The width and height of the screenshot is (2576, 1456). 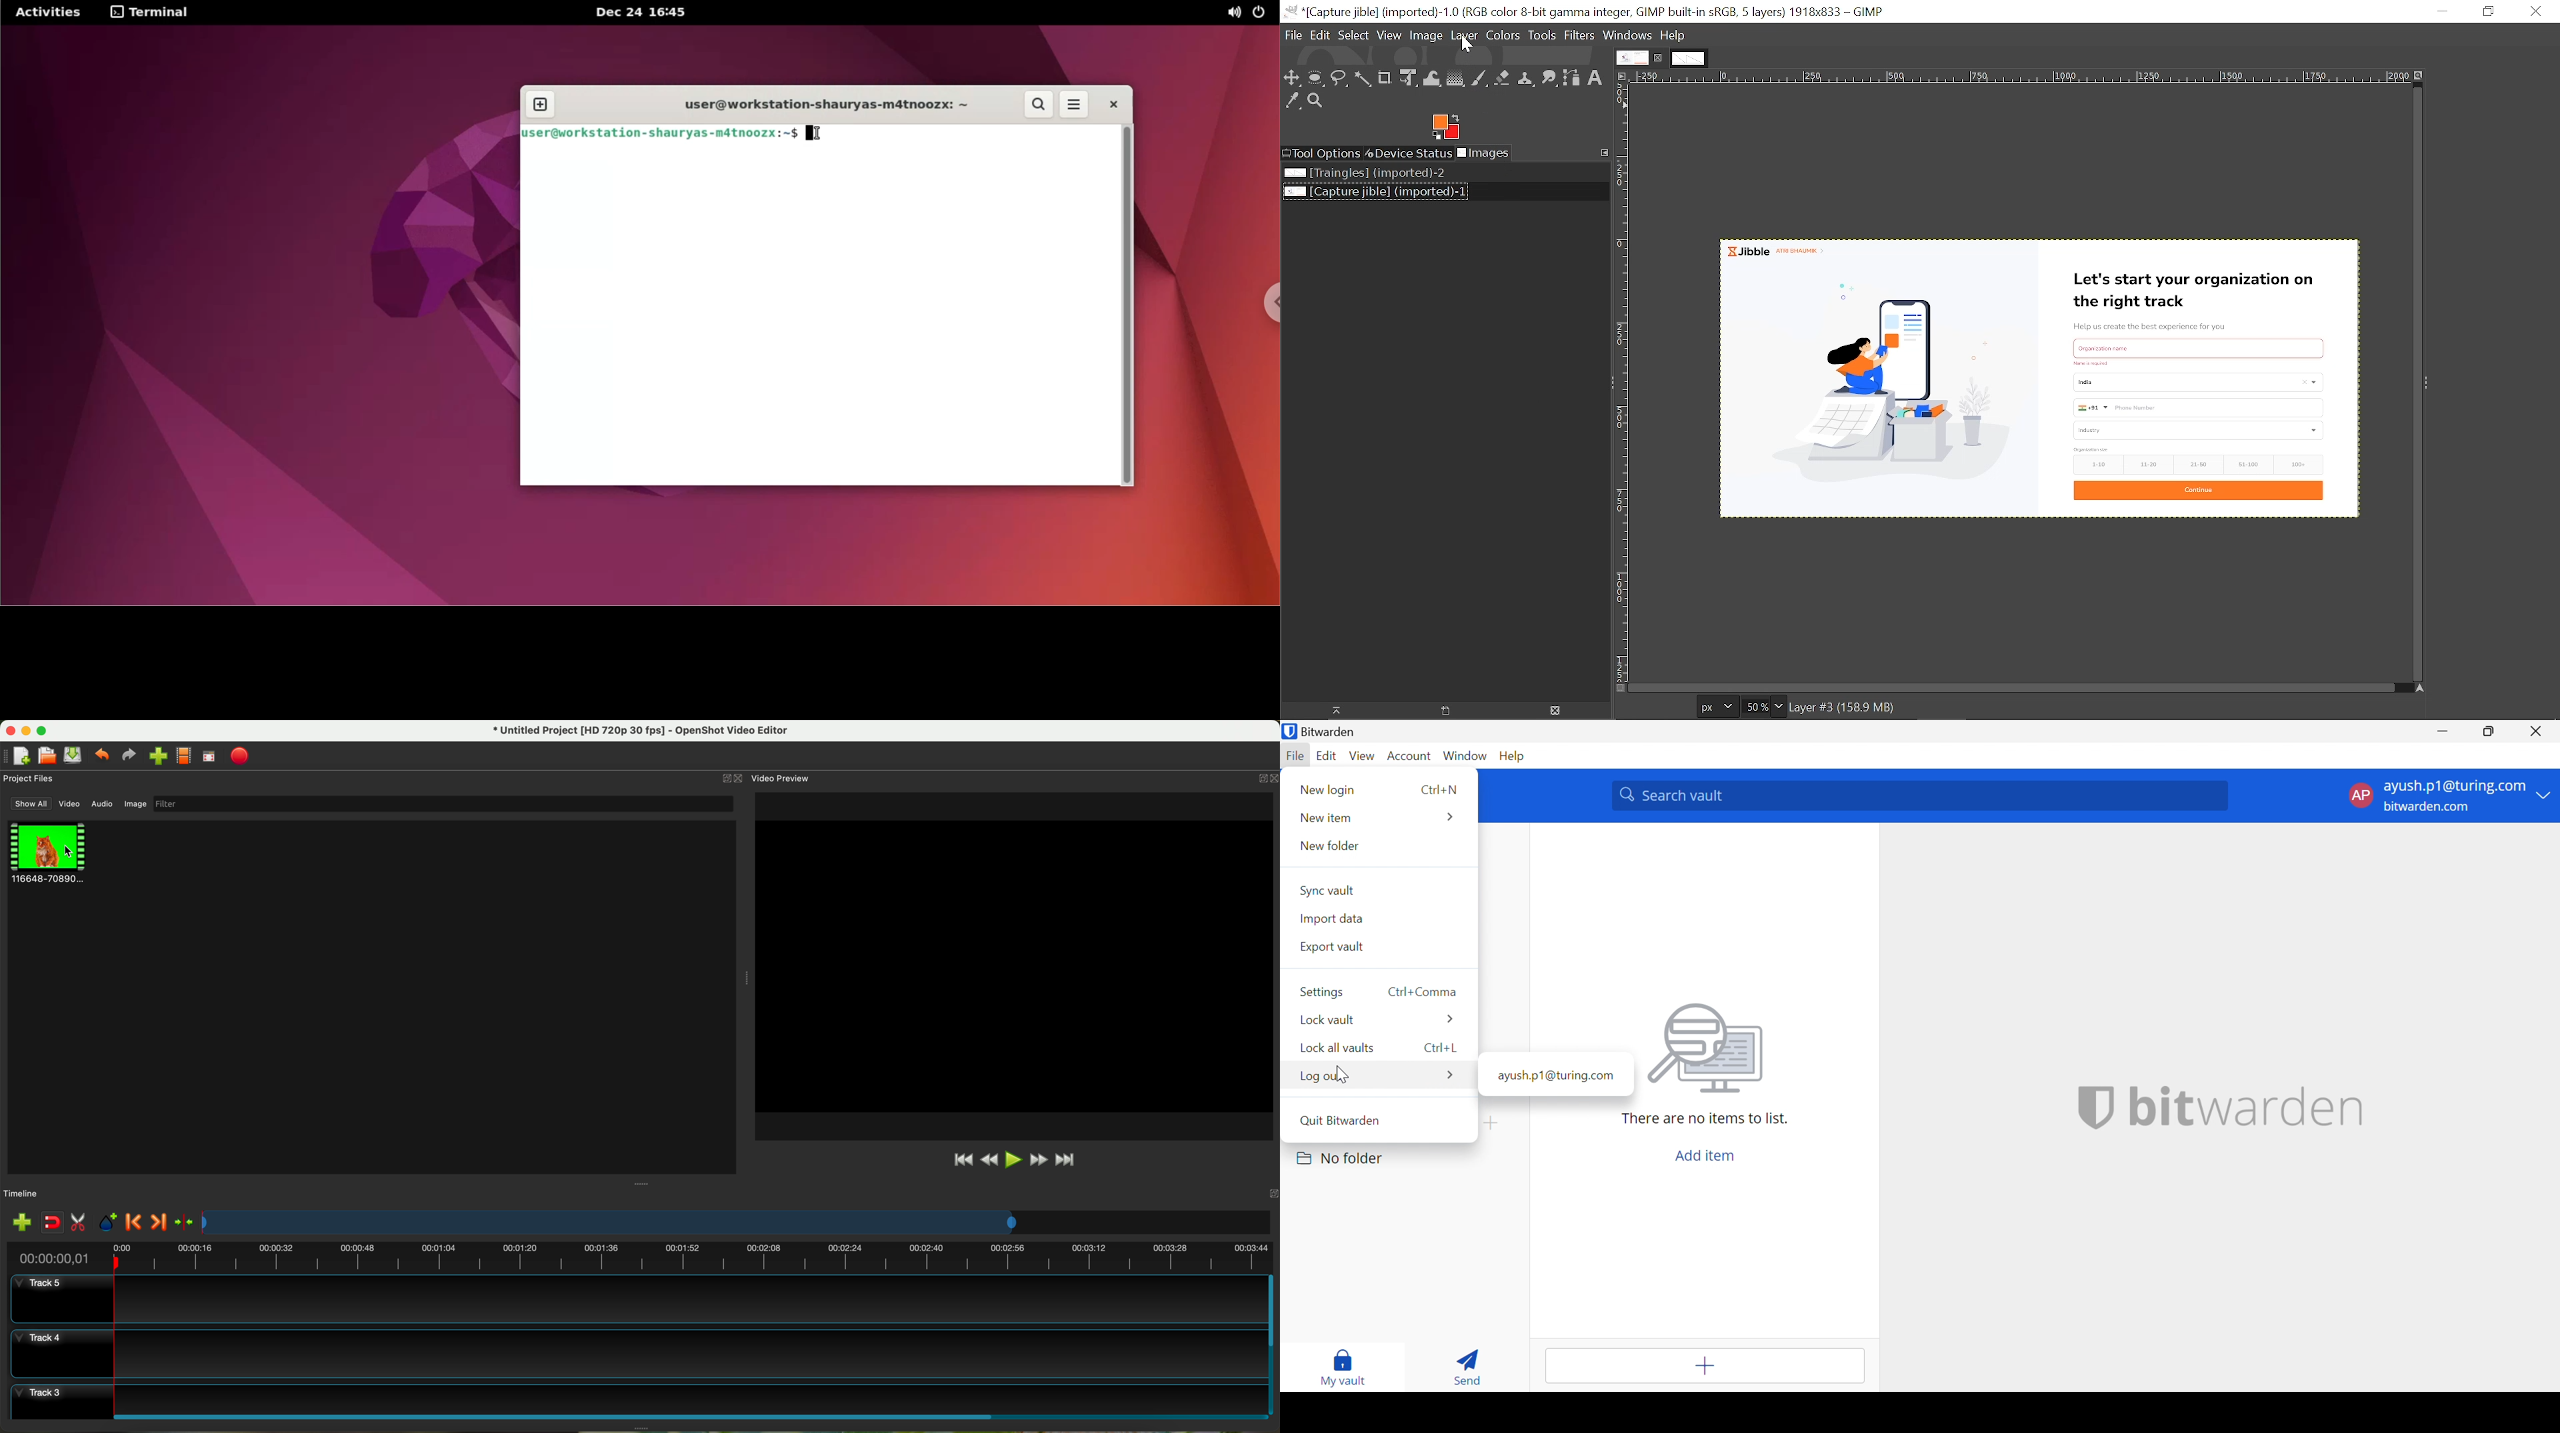 What do you see at coordinates (2535, 11) in the screenshot?
I see `Cose` at bounding box center [2535, 11].